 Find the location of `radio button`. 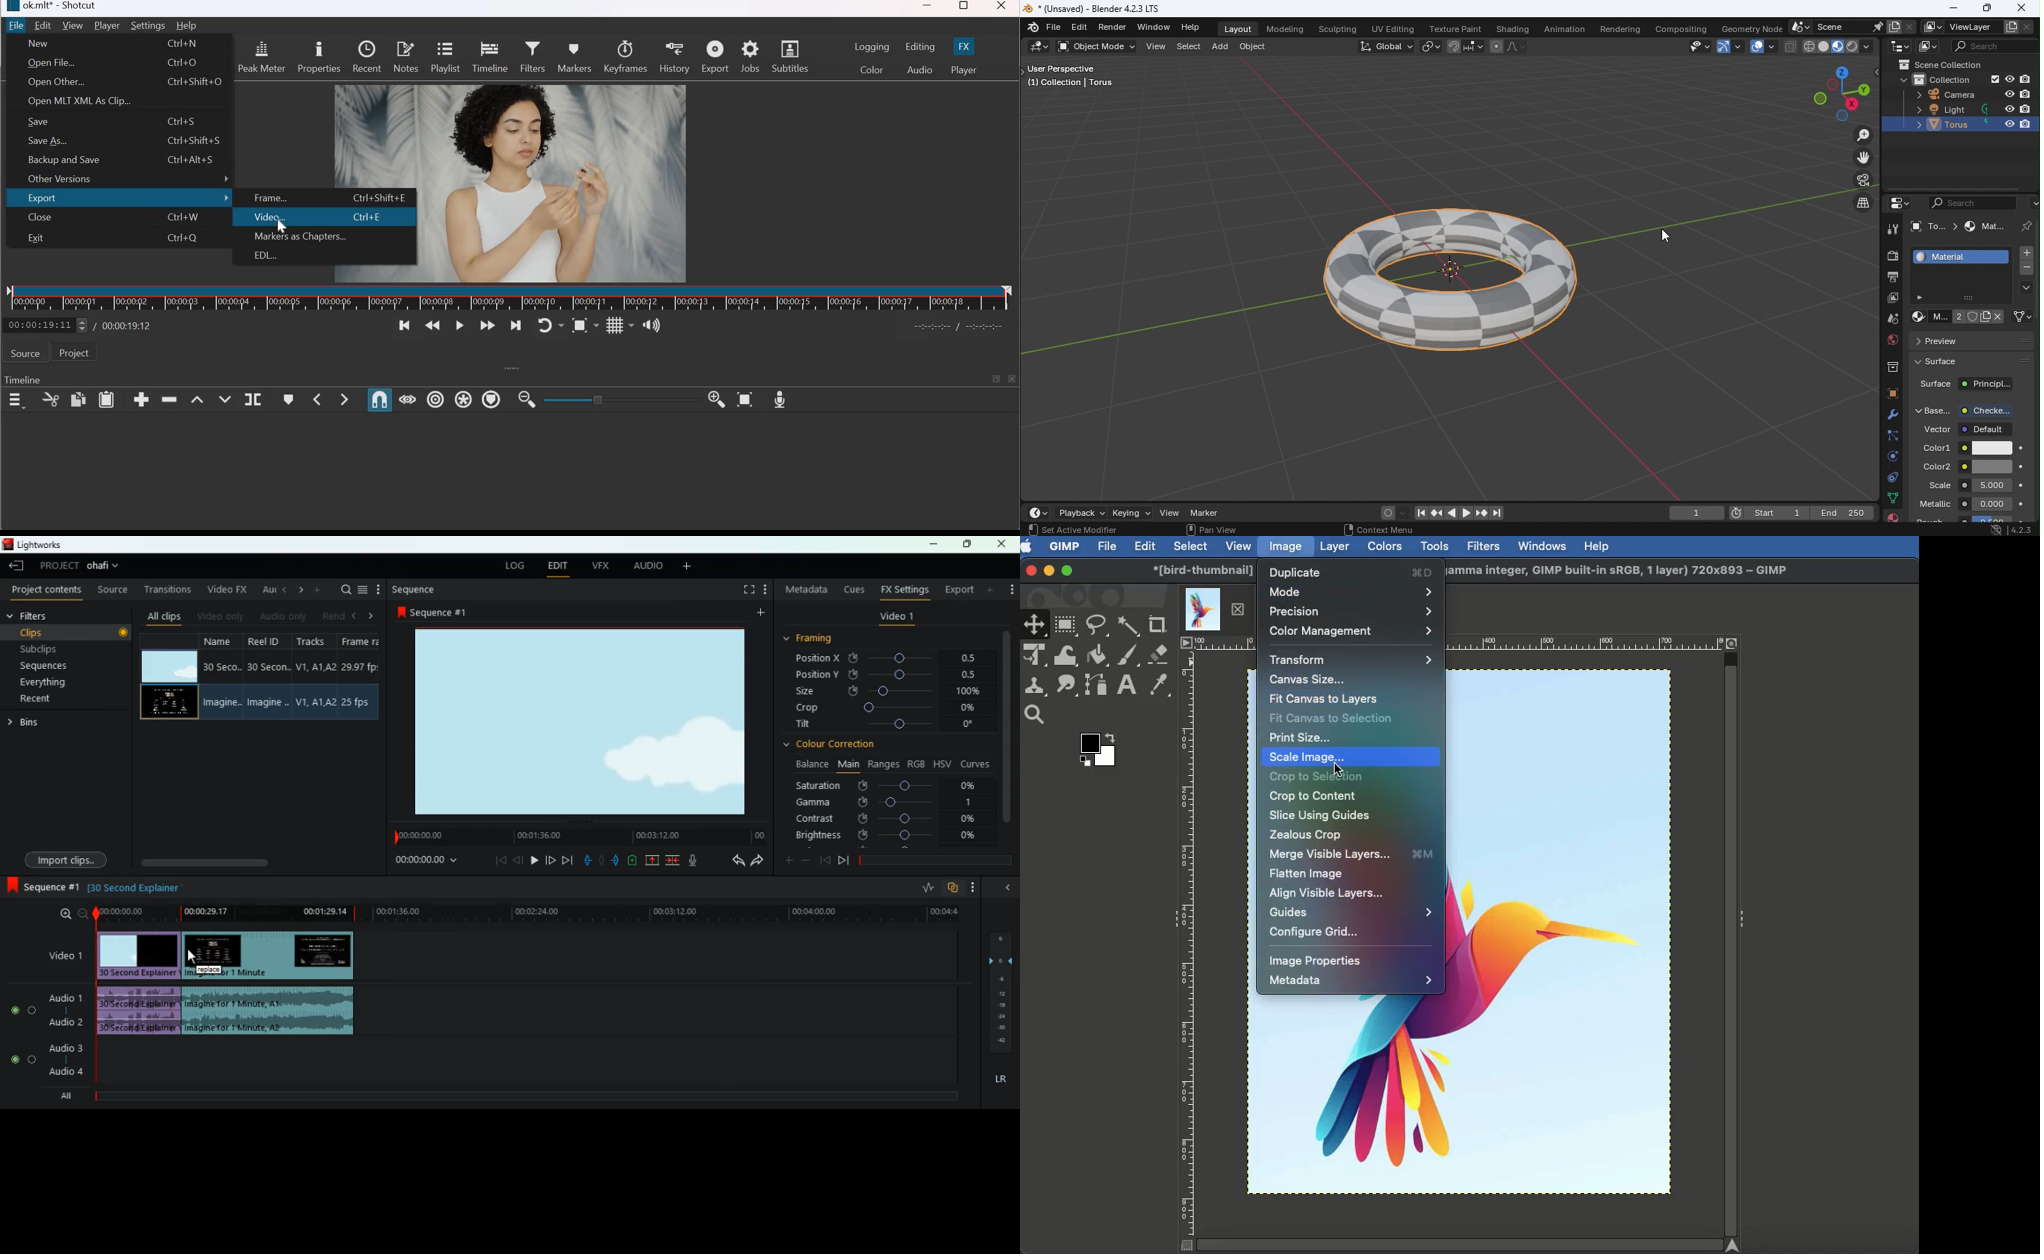

radio button is located at coordinates (20, 1031).